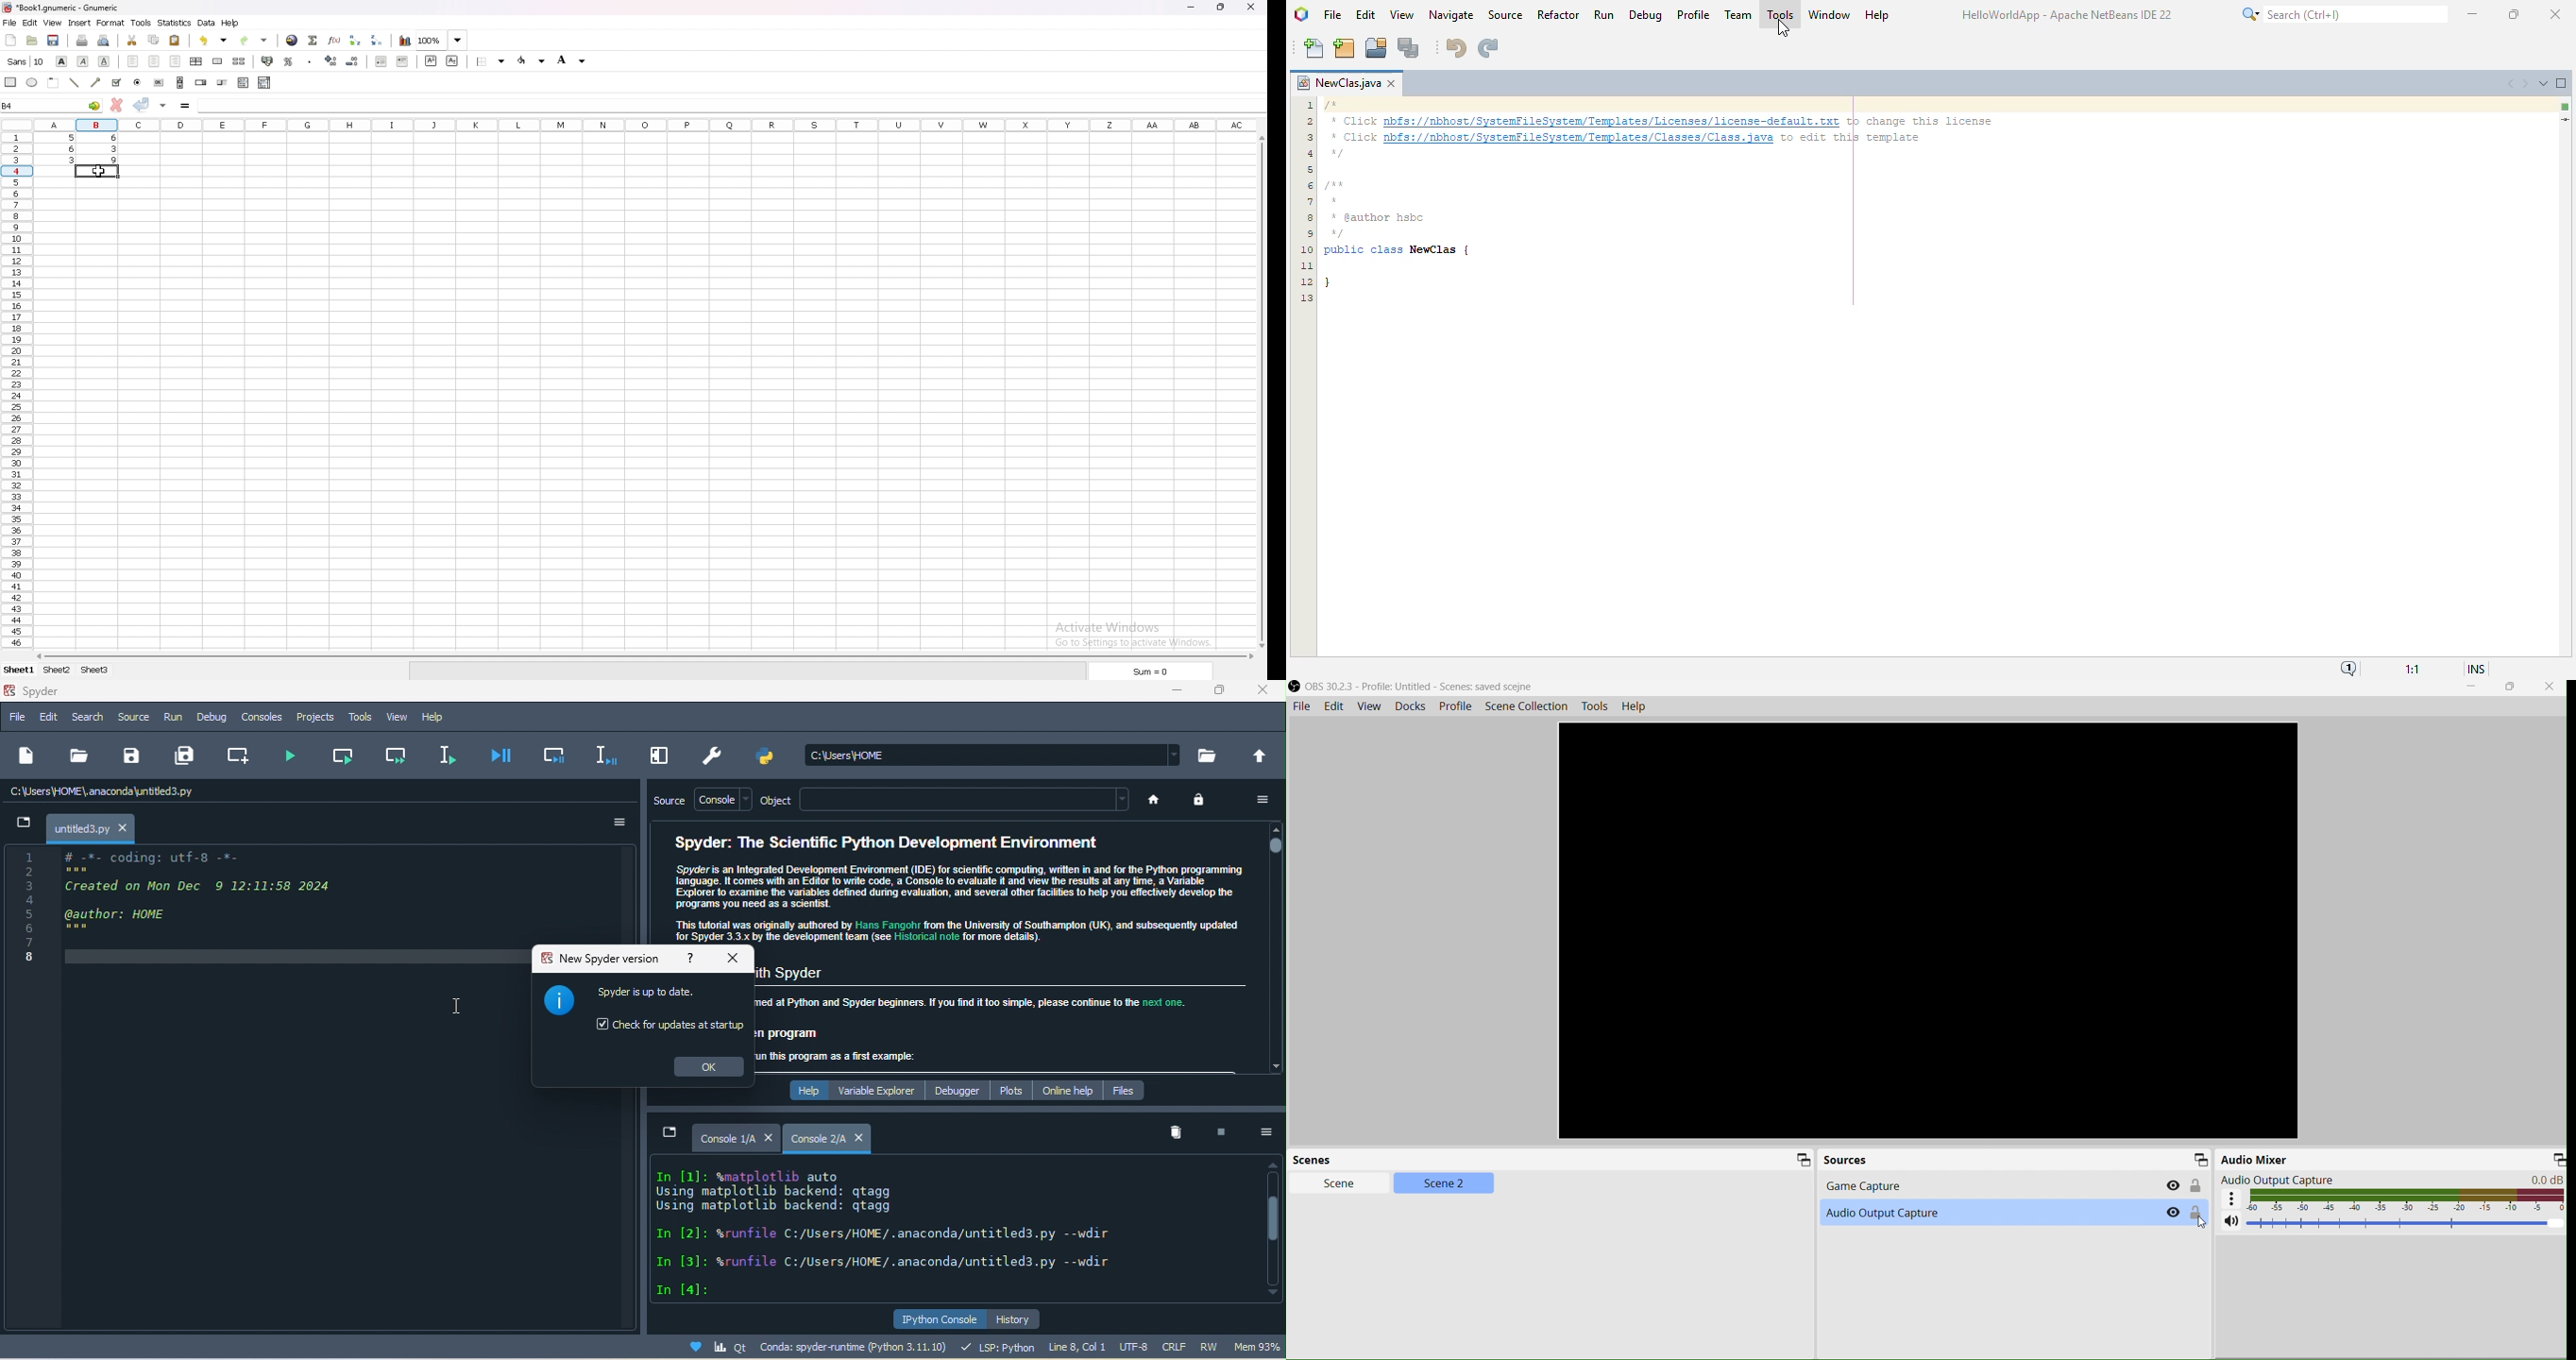 Image resolution: width=2576 pixels, height=1372 pixels. Describe the element at coordinates (2552, 689) in the screenshot. I see `Close` at that location.